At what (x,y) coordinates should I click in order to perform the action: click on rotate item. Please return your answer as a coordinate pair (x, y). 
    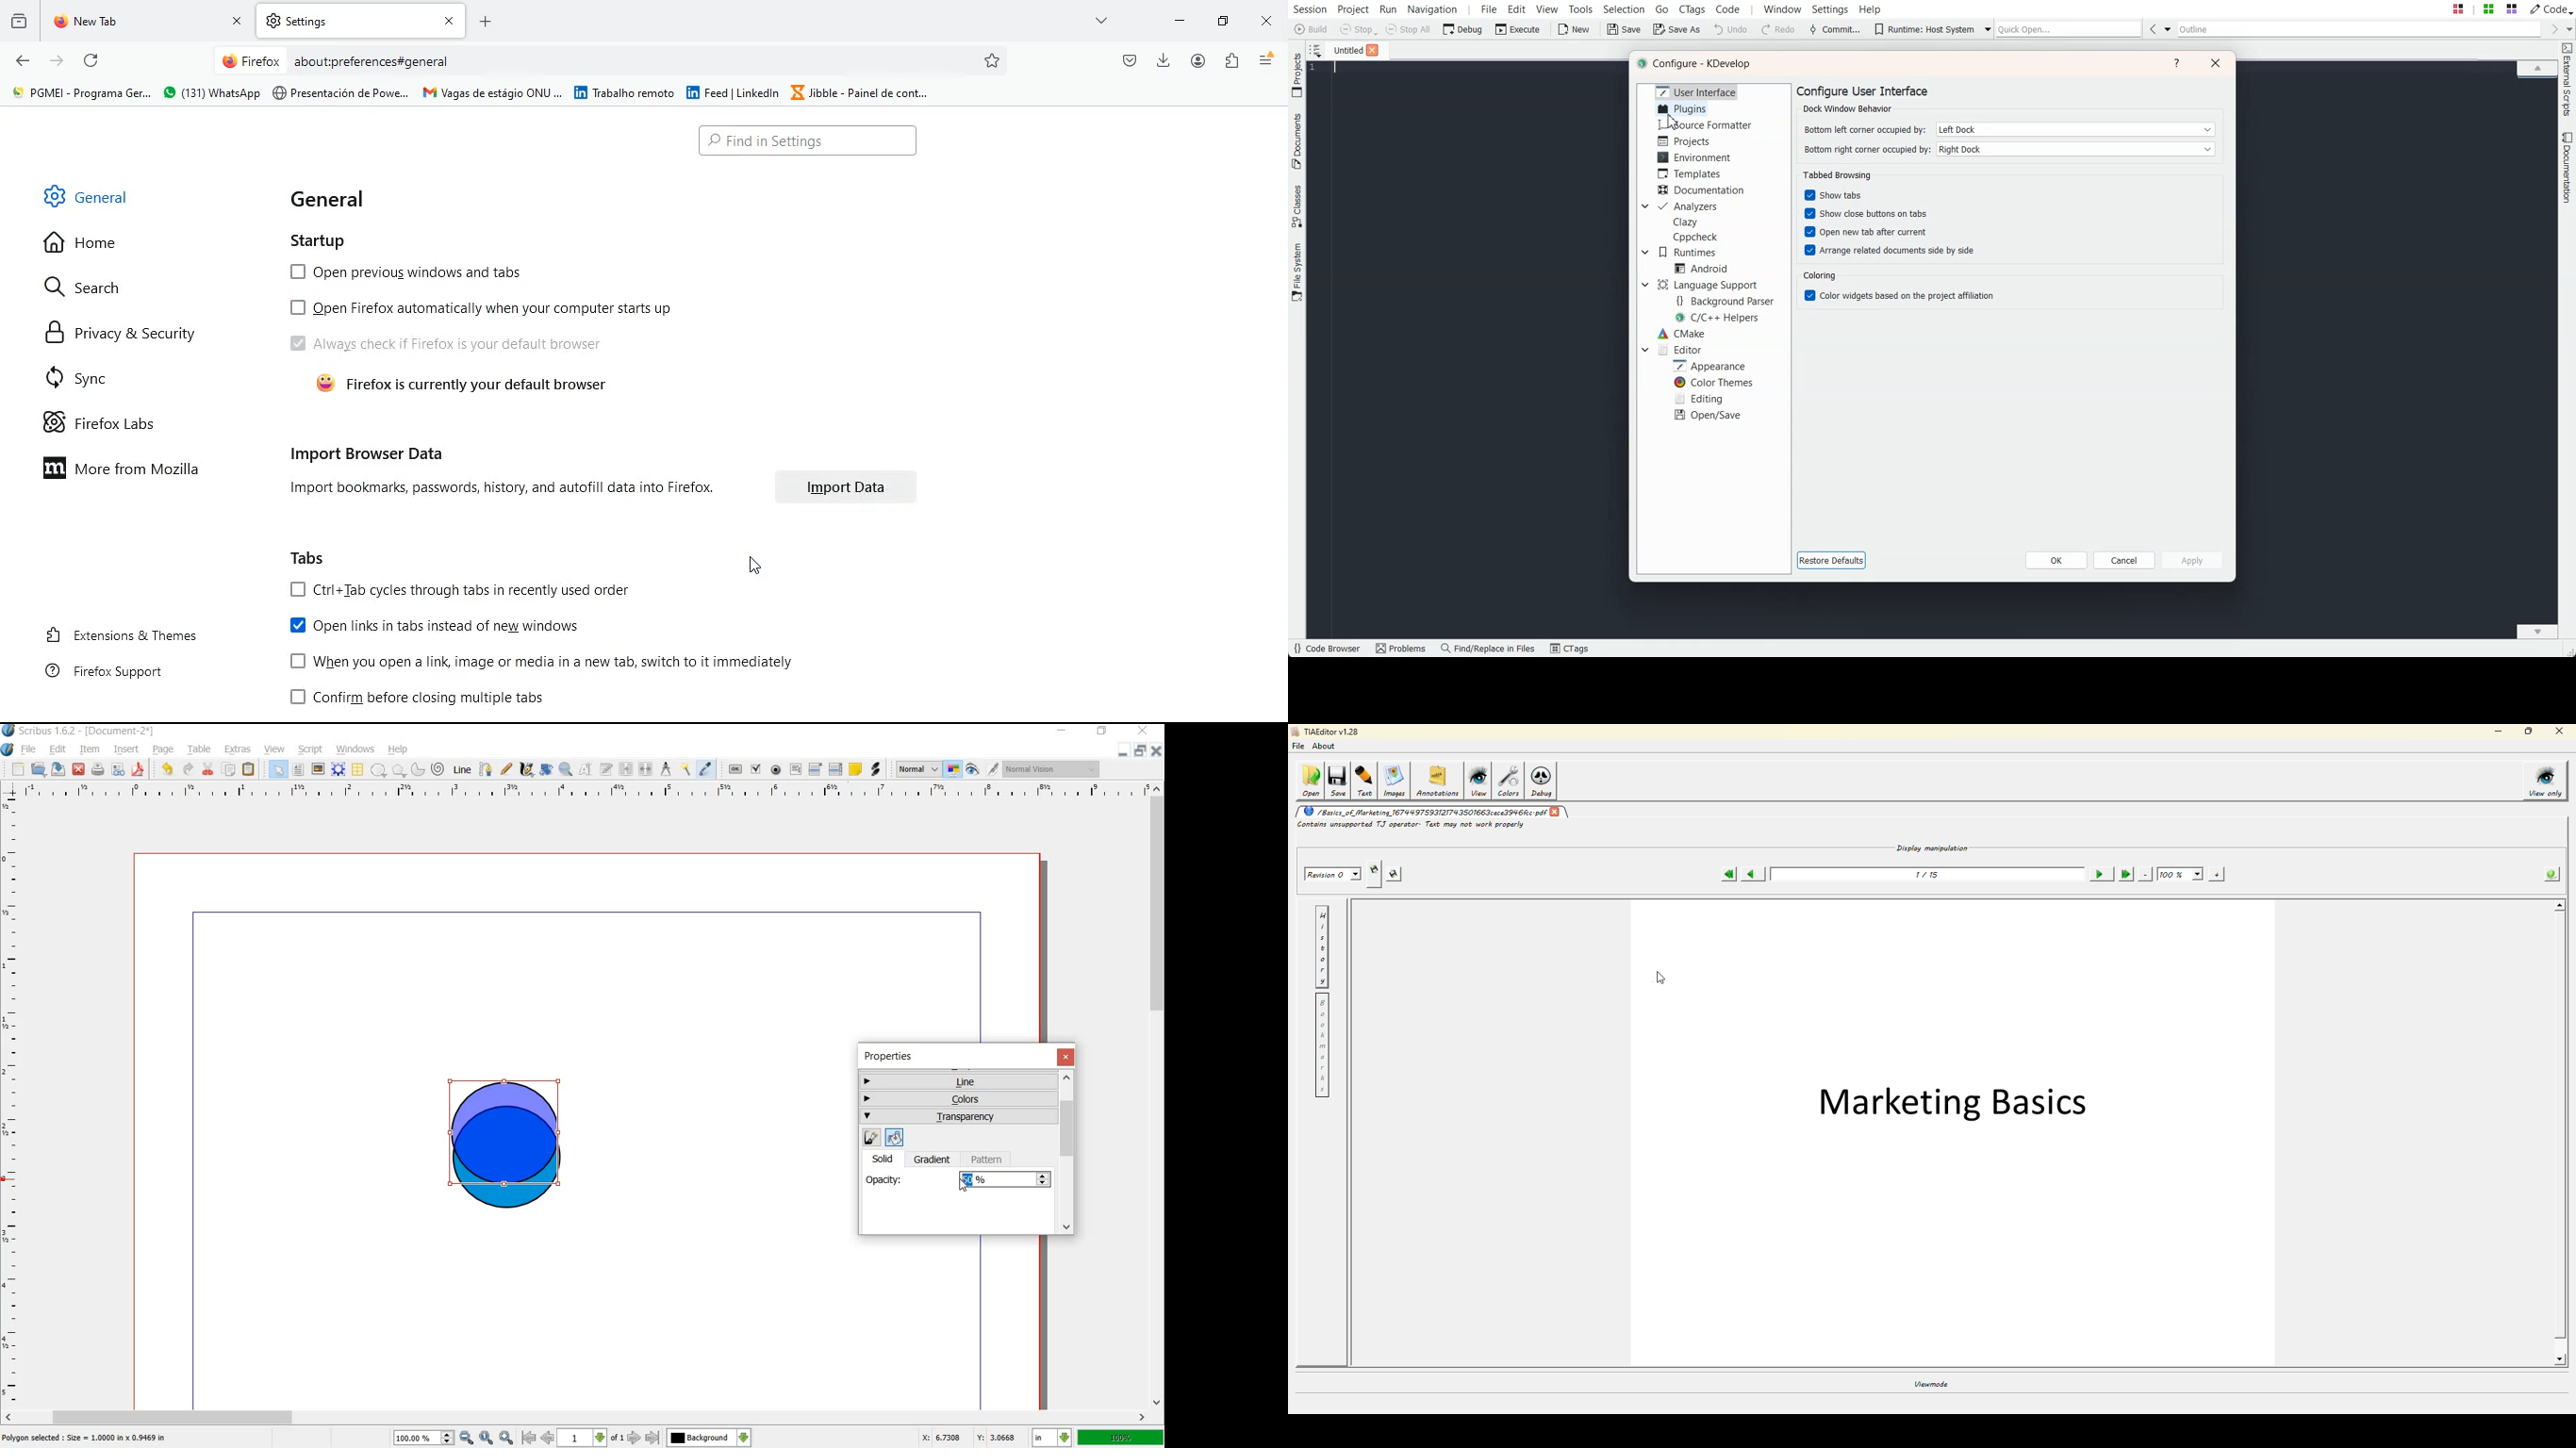
    Looking at the image, I should click on (547, 770).